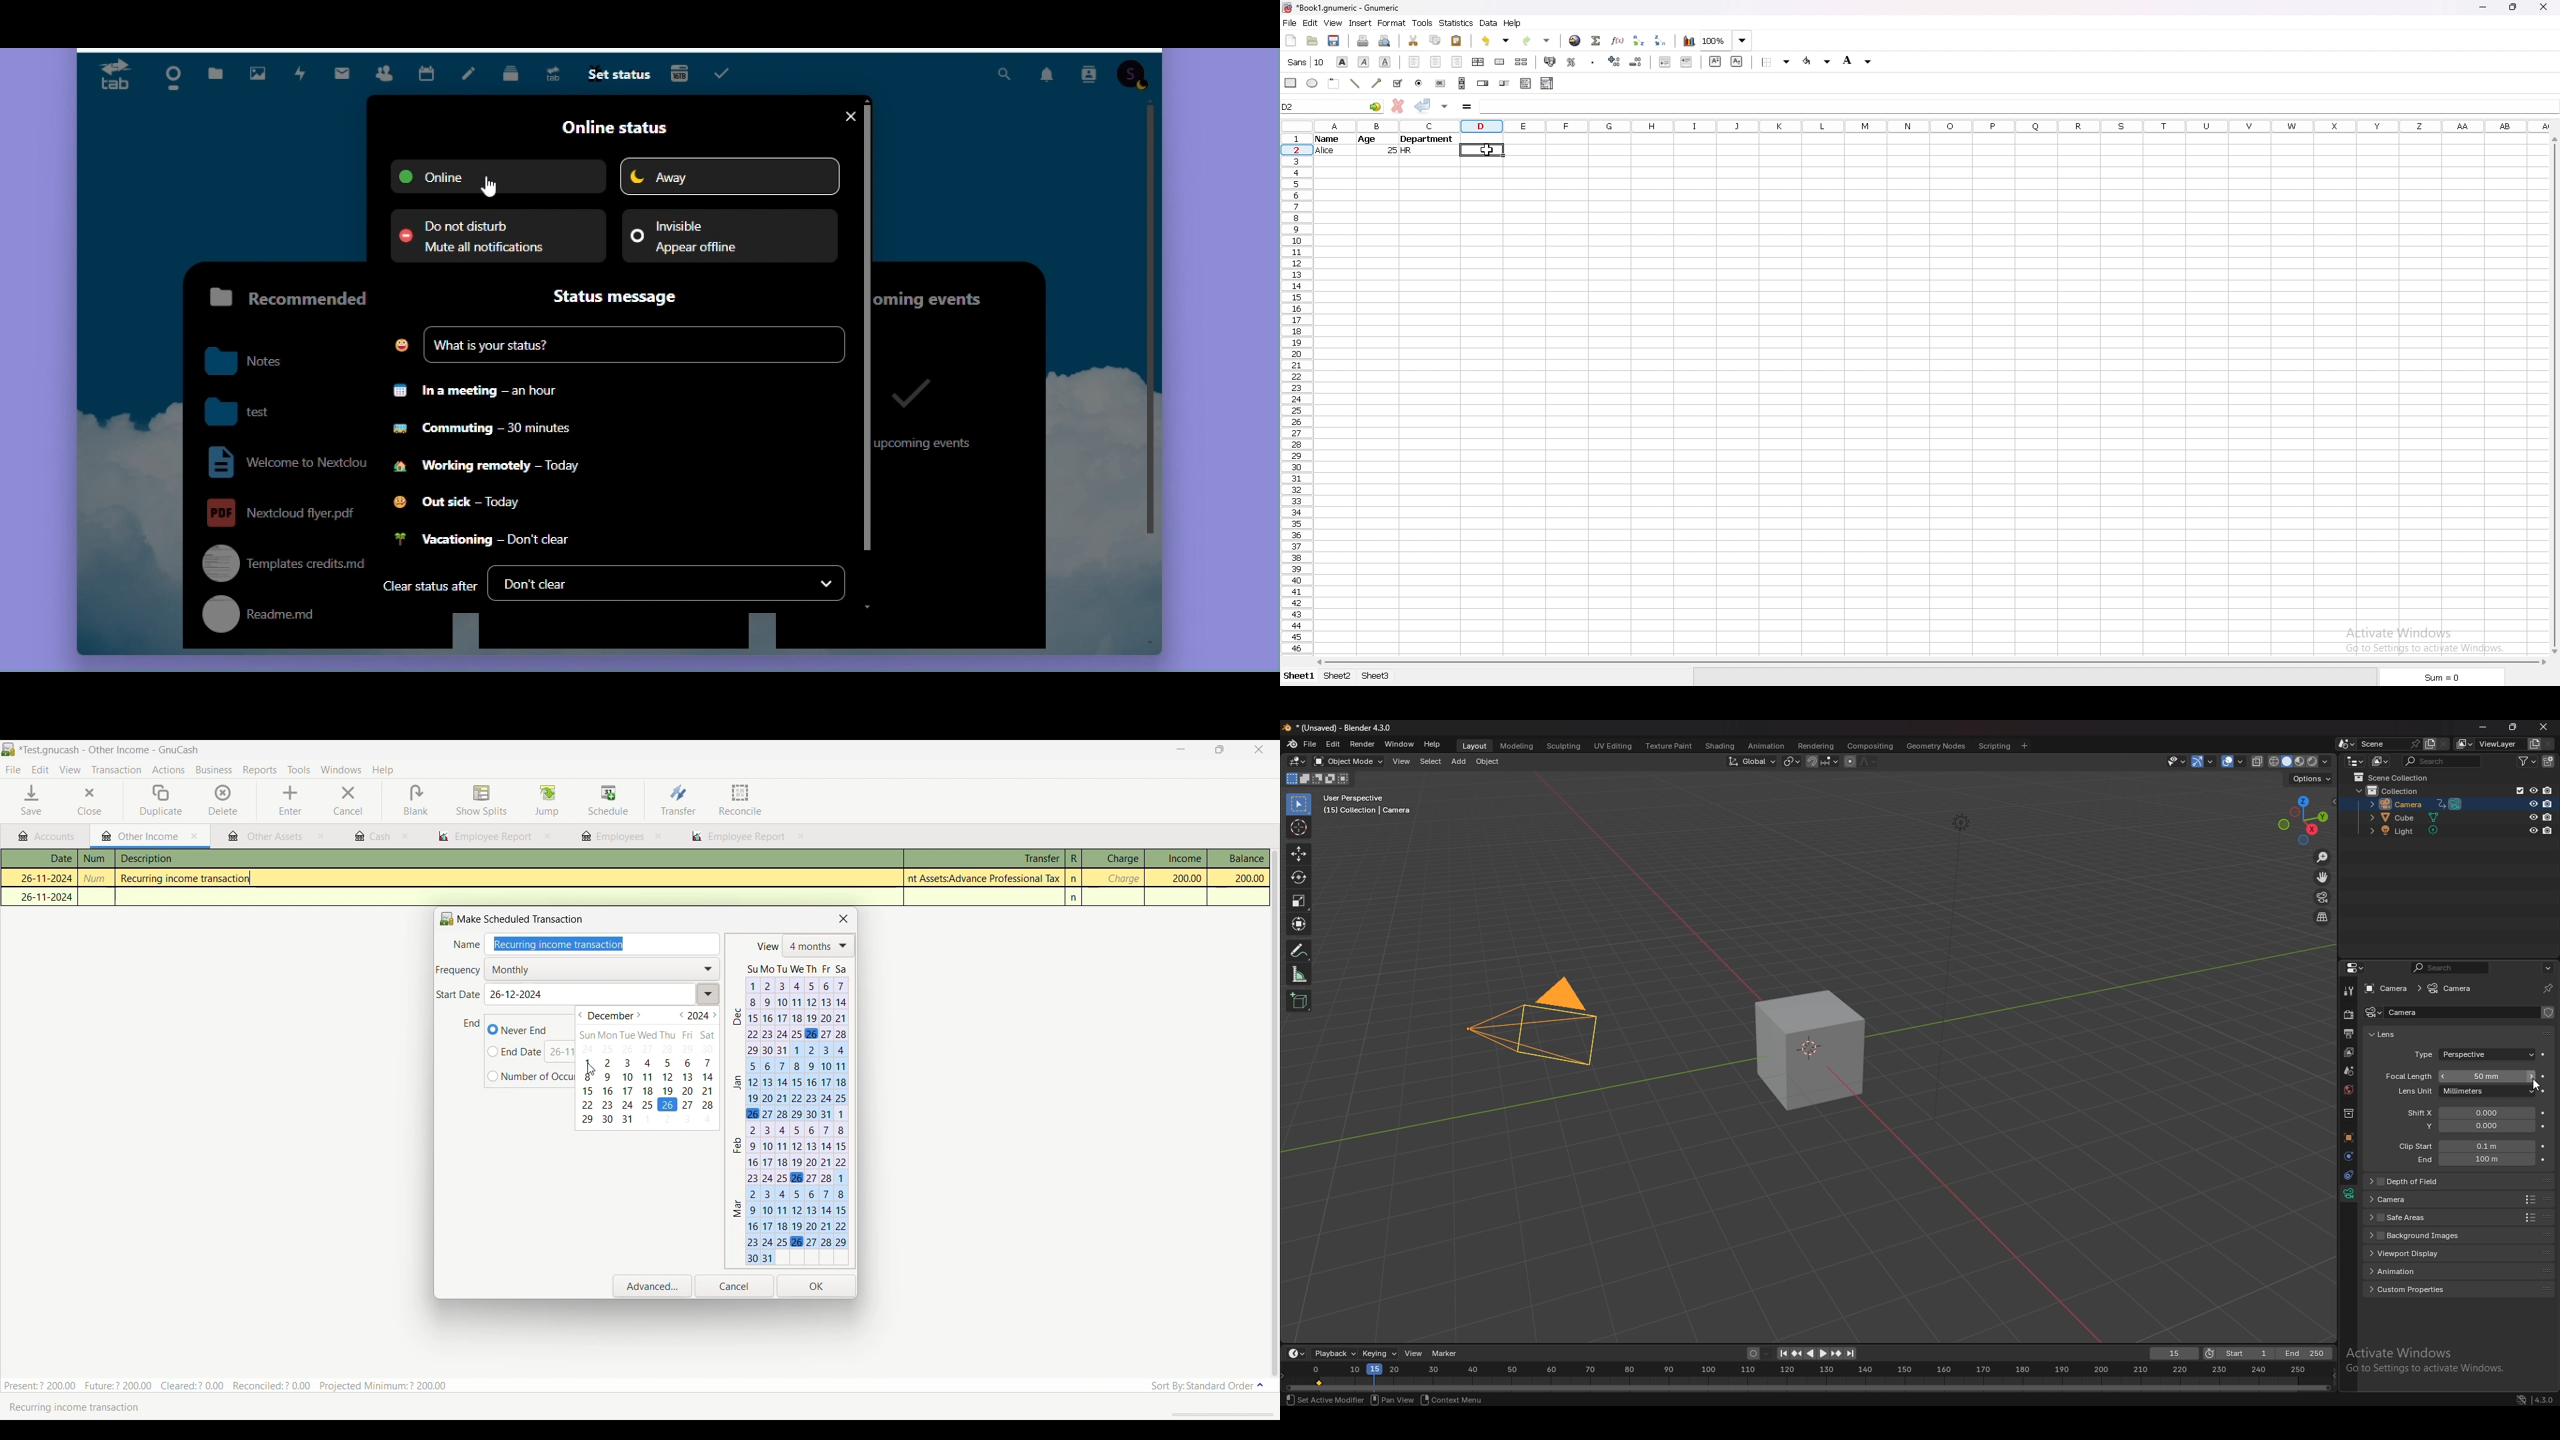 This screenshot has height=1456, width=2576. What do you see at coordinates (2553, 397) in the screenshot?
I see `scroll bar` at bounding box center [2553, 397].